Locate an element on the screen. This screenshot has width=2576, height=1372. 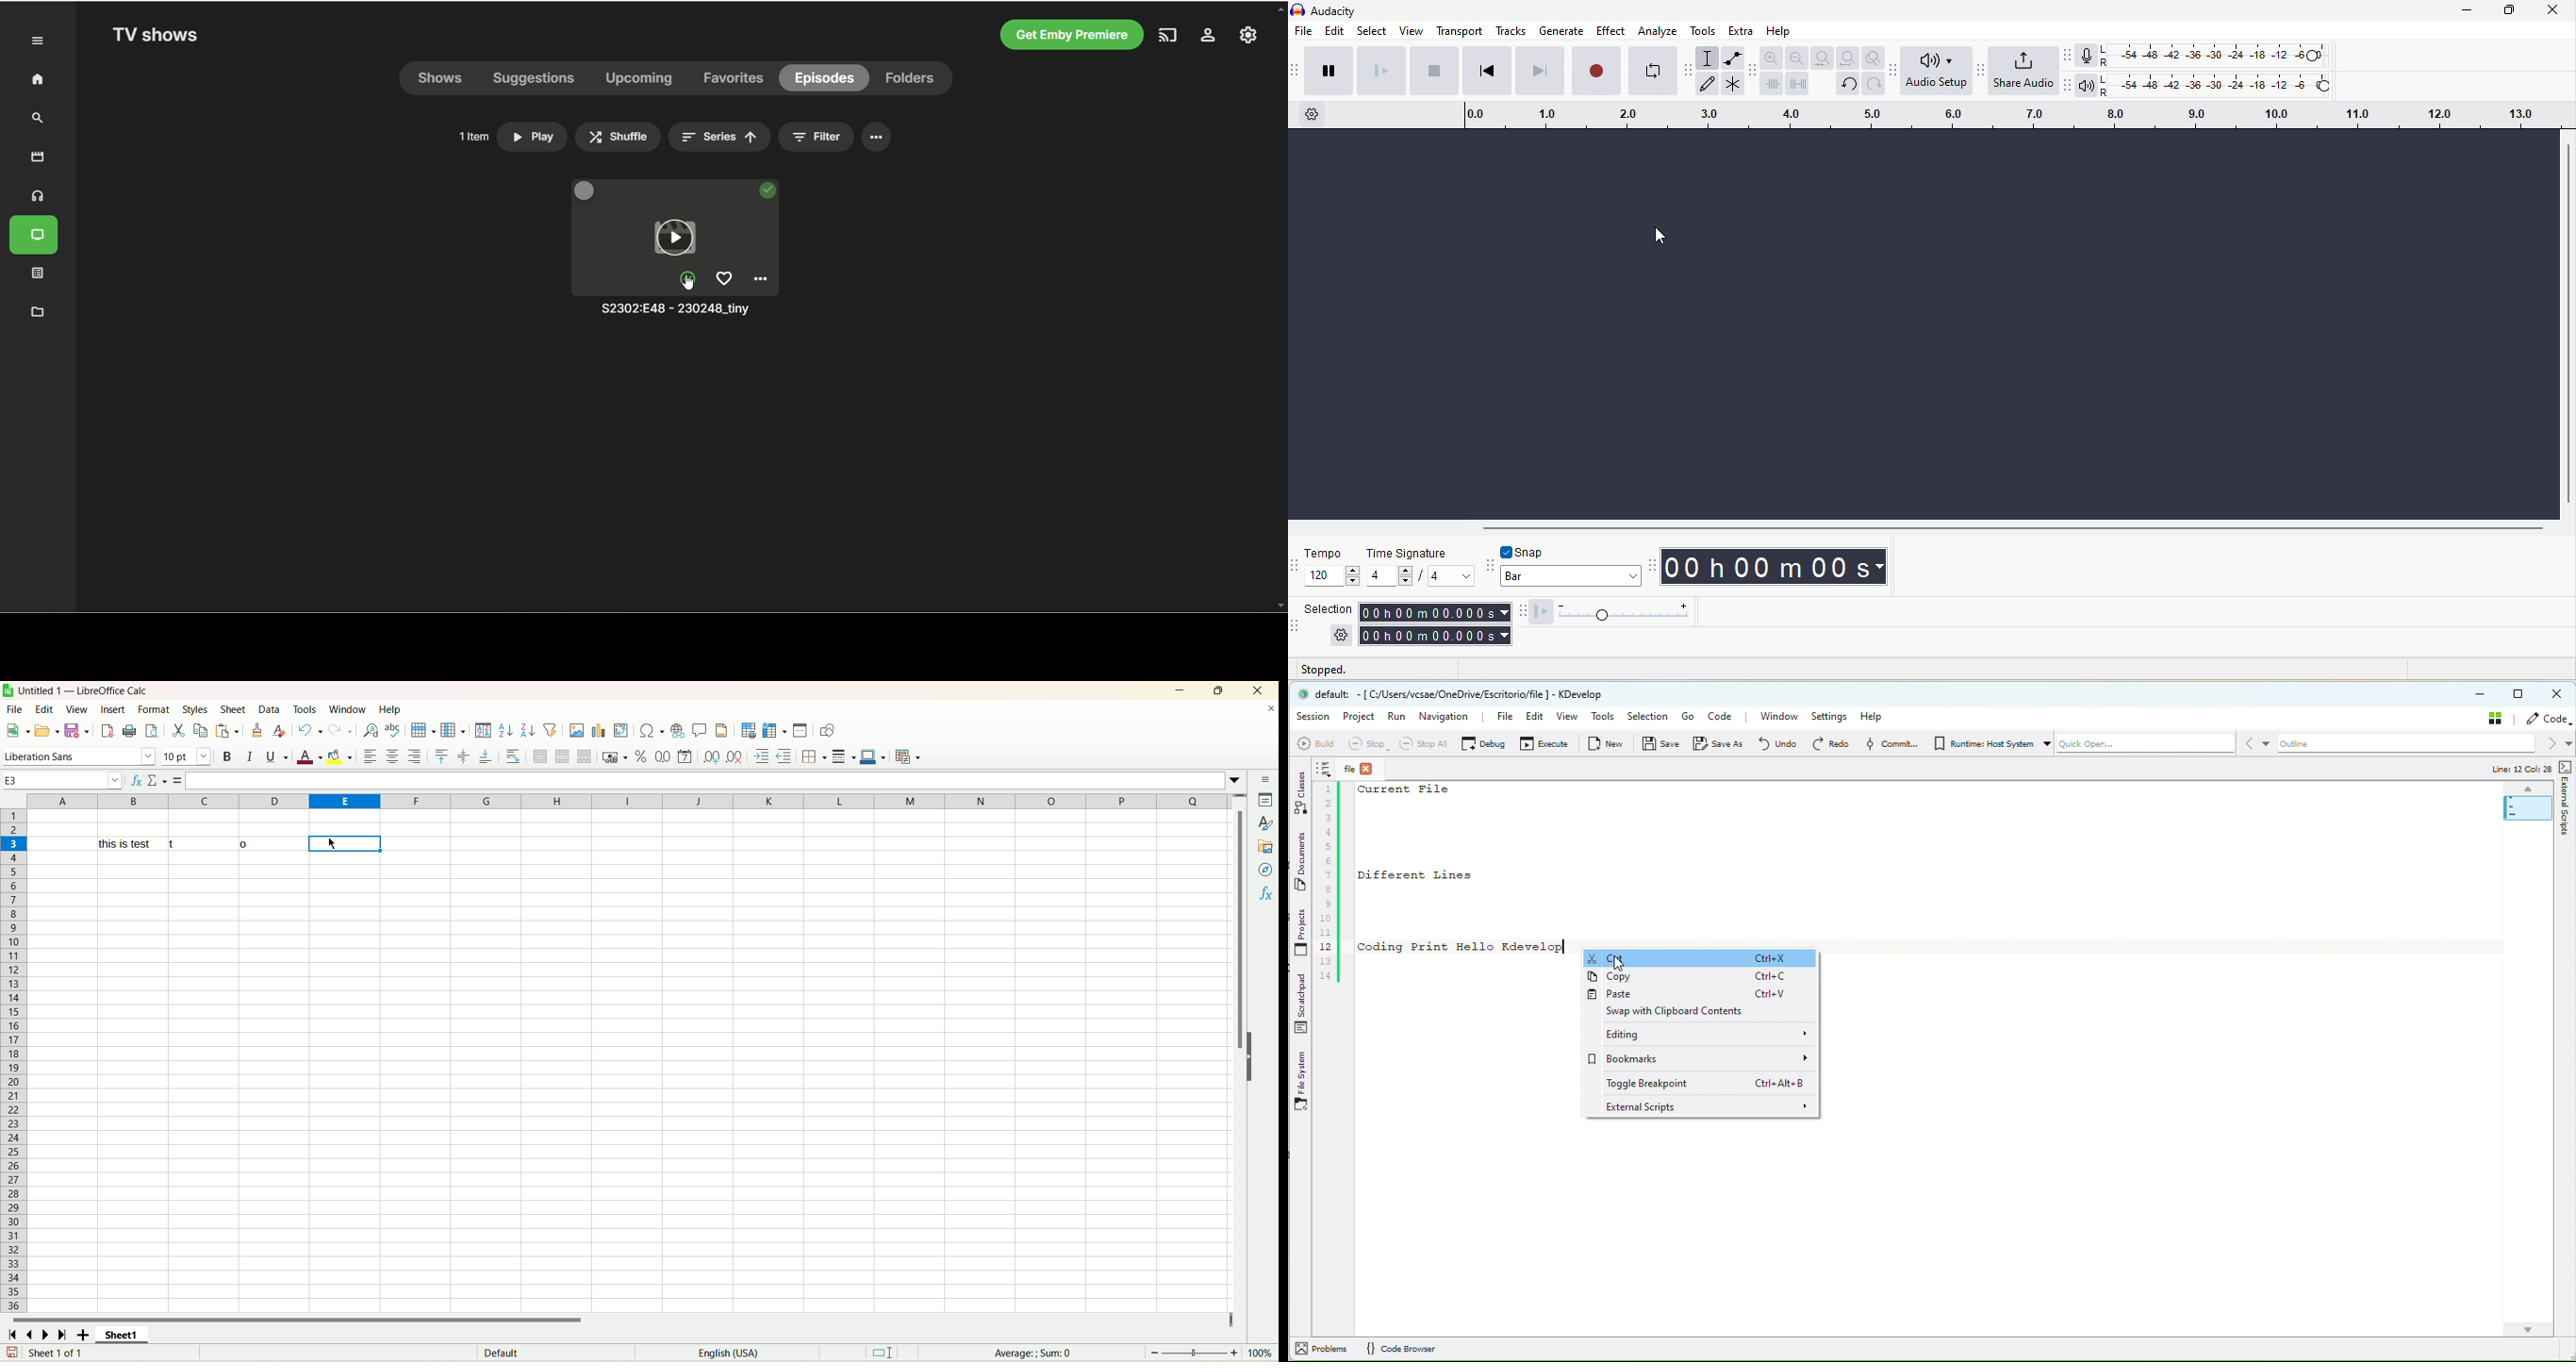
View is located at coordinates (1567, 717).